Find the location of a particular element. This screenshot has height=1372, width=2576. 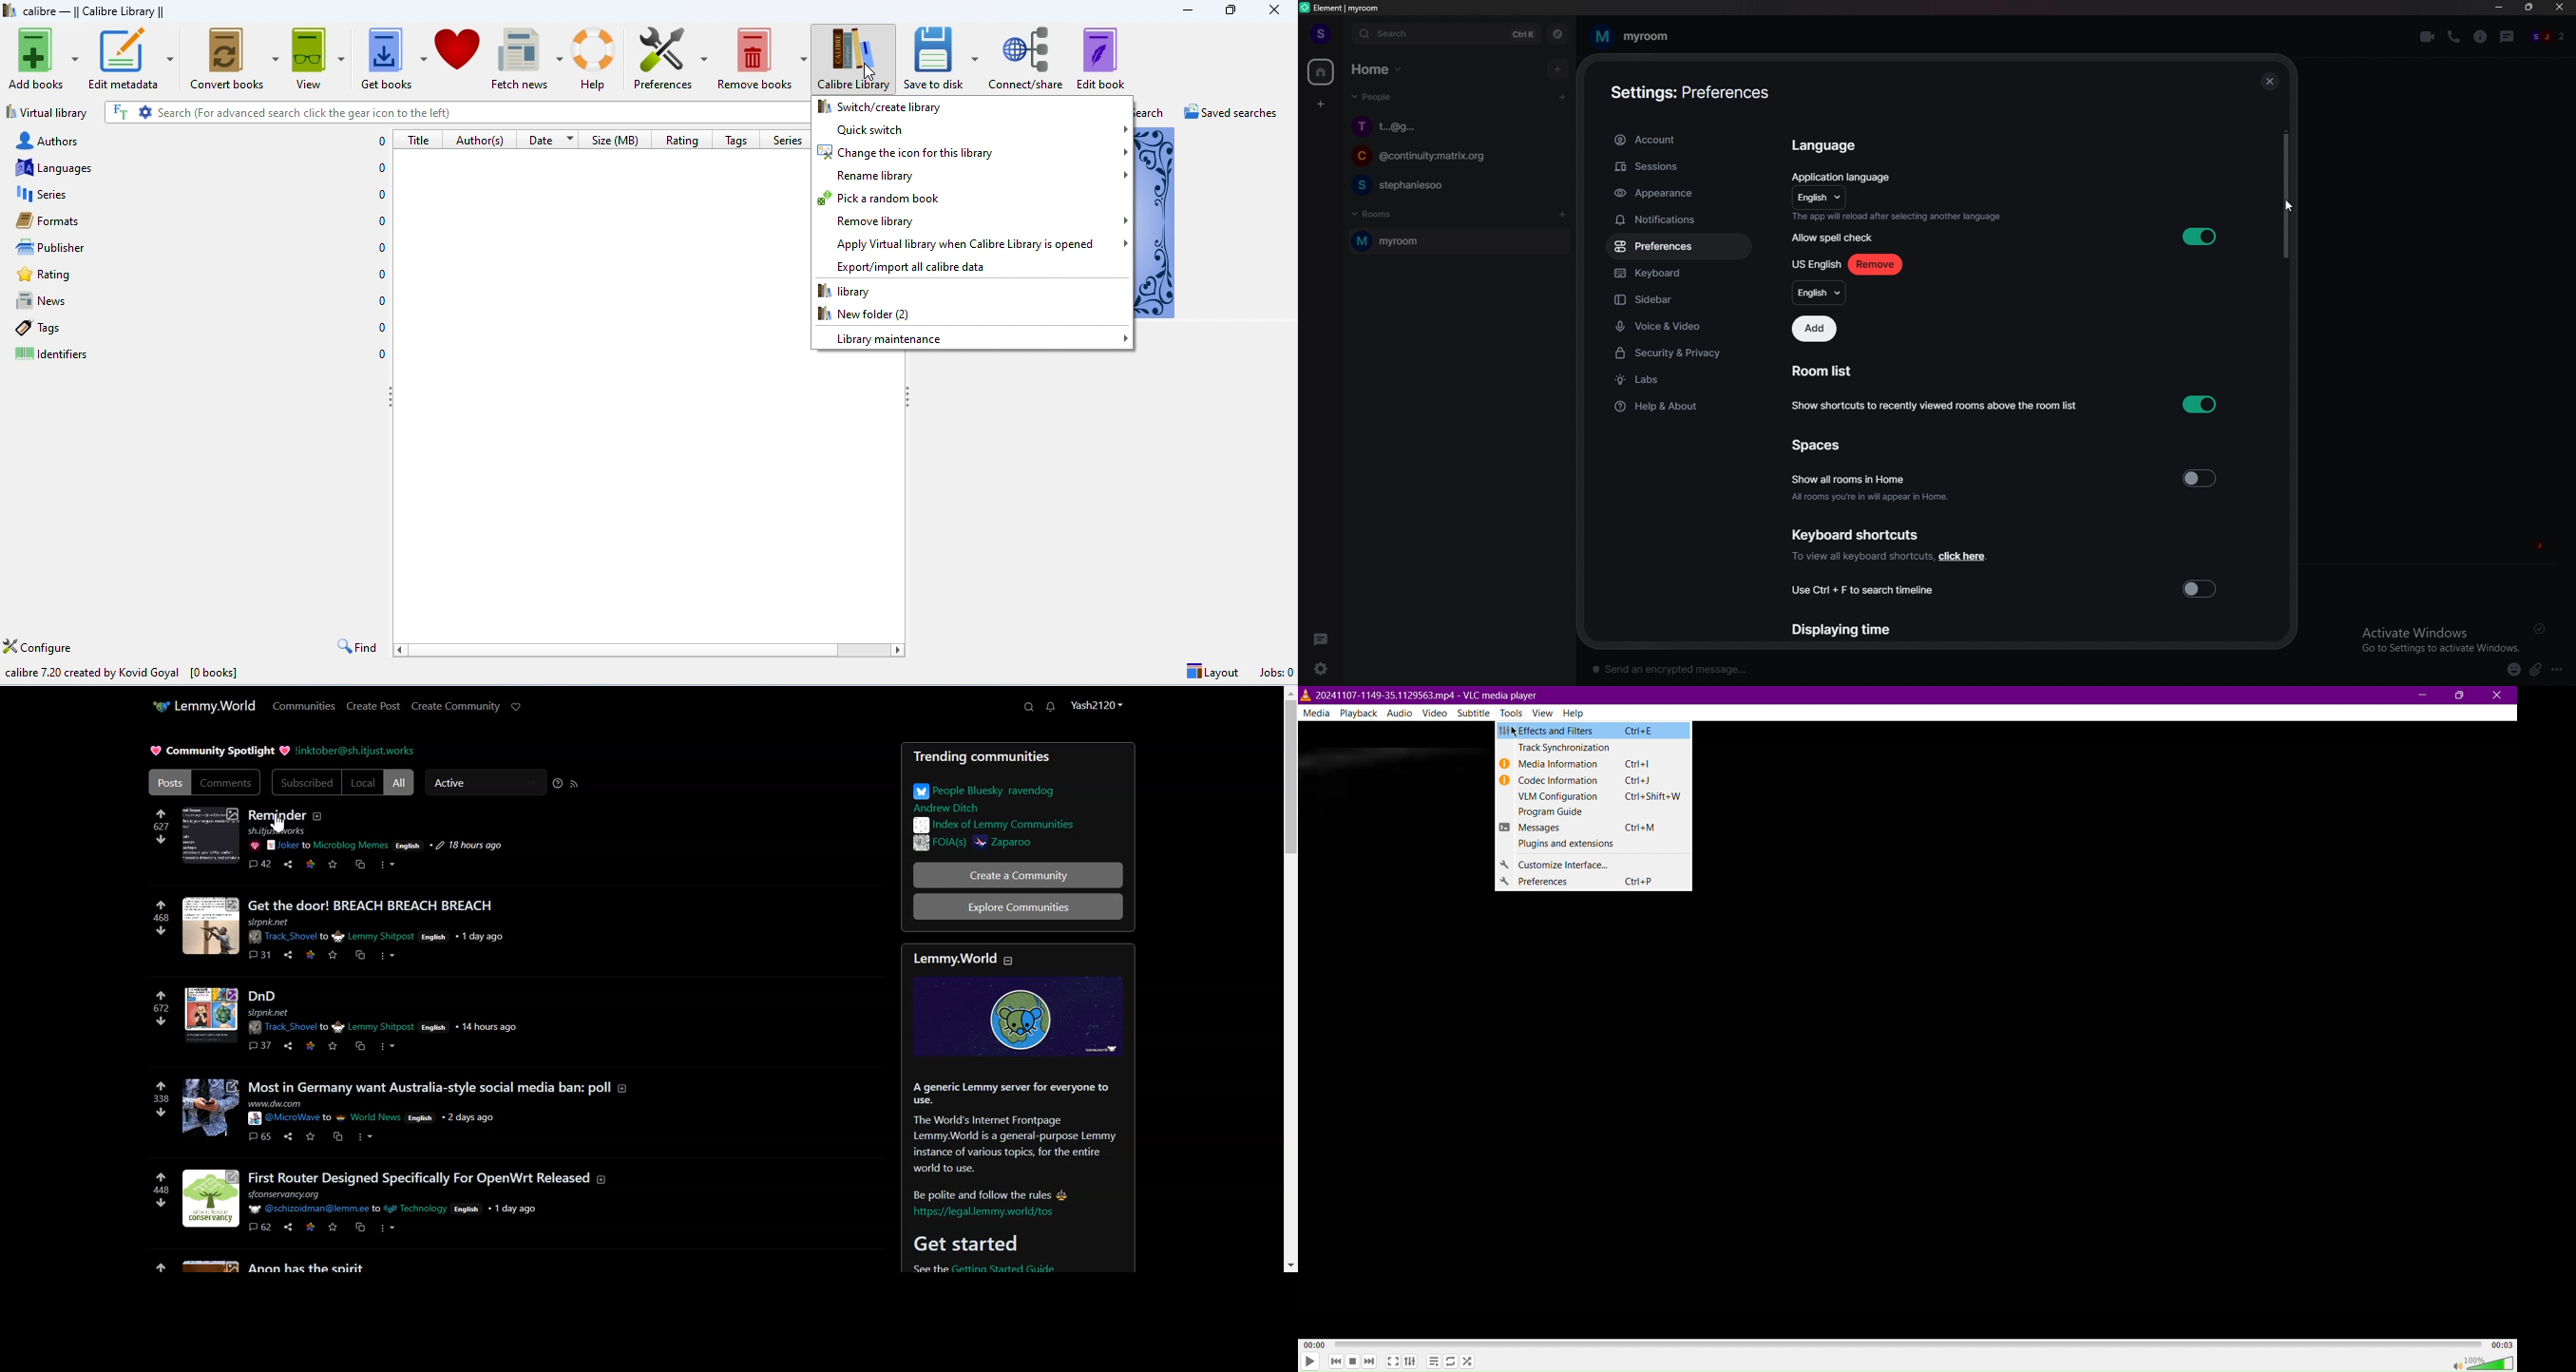

fetch news is located at coordinates (527, 57).